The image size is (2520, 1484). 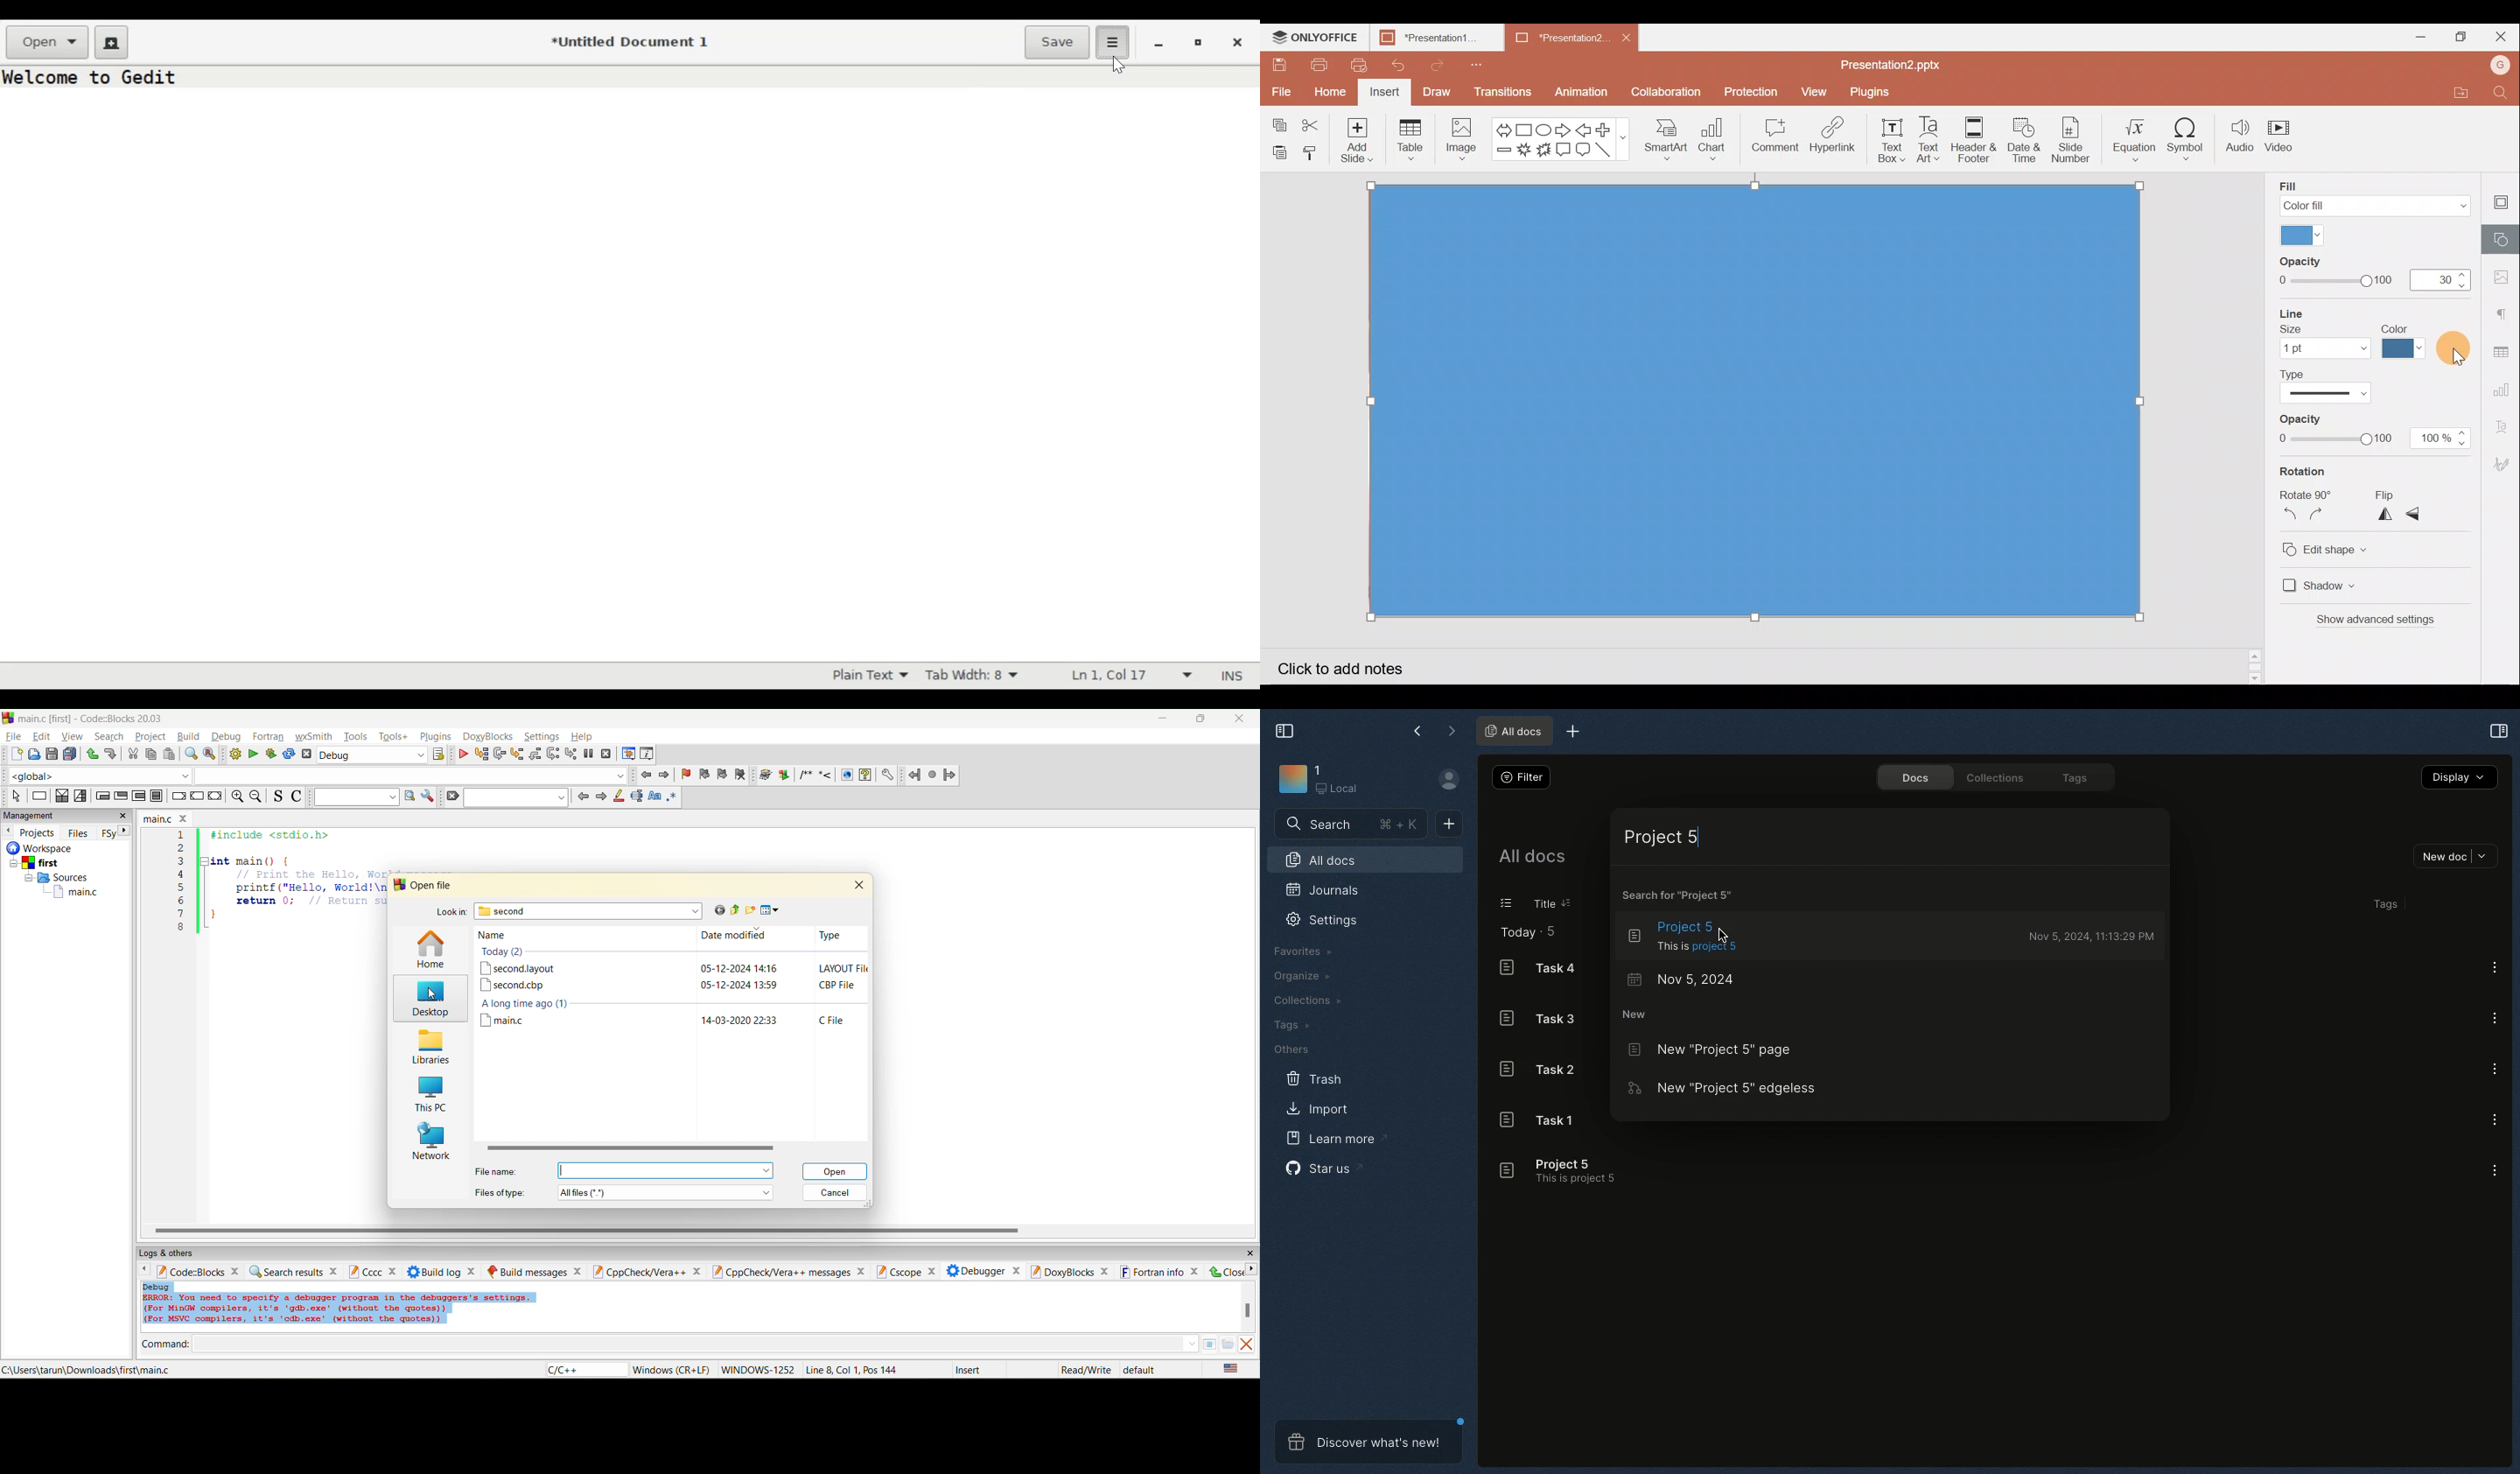 I want to click on build, so click(x=188, y=736).